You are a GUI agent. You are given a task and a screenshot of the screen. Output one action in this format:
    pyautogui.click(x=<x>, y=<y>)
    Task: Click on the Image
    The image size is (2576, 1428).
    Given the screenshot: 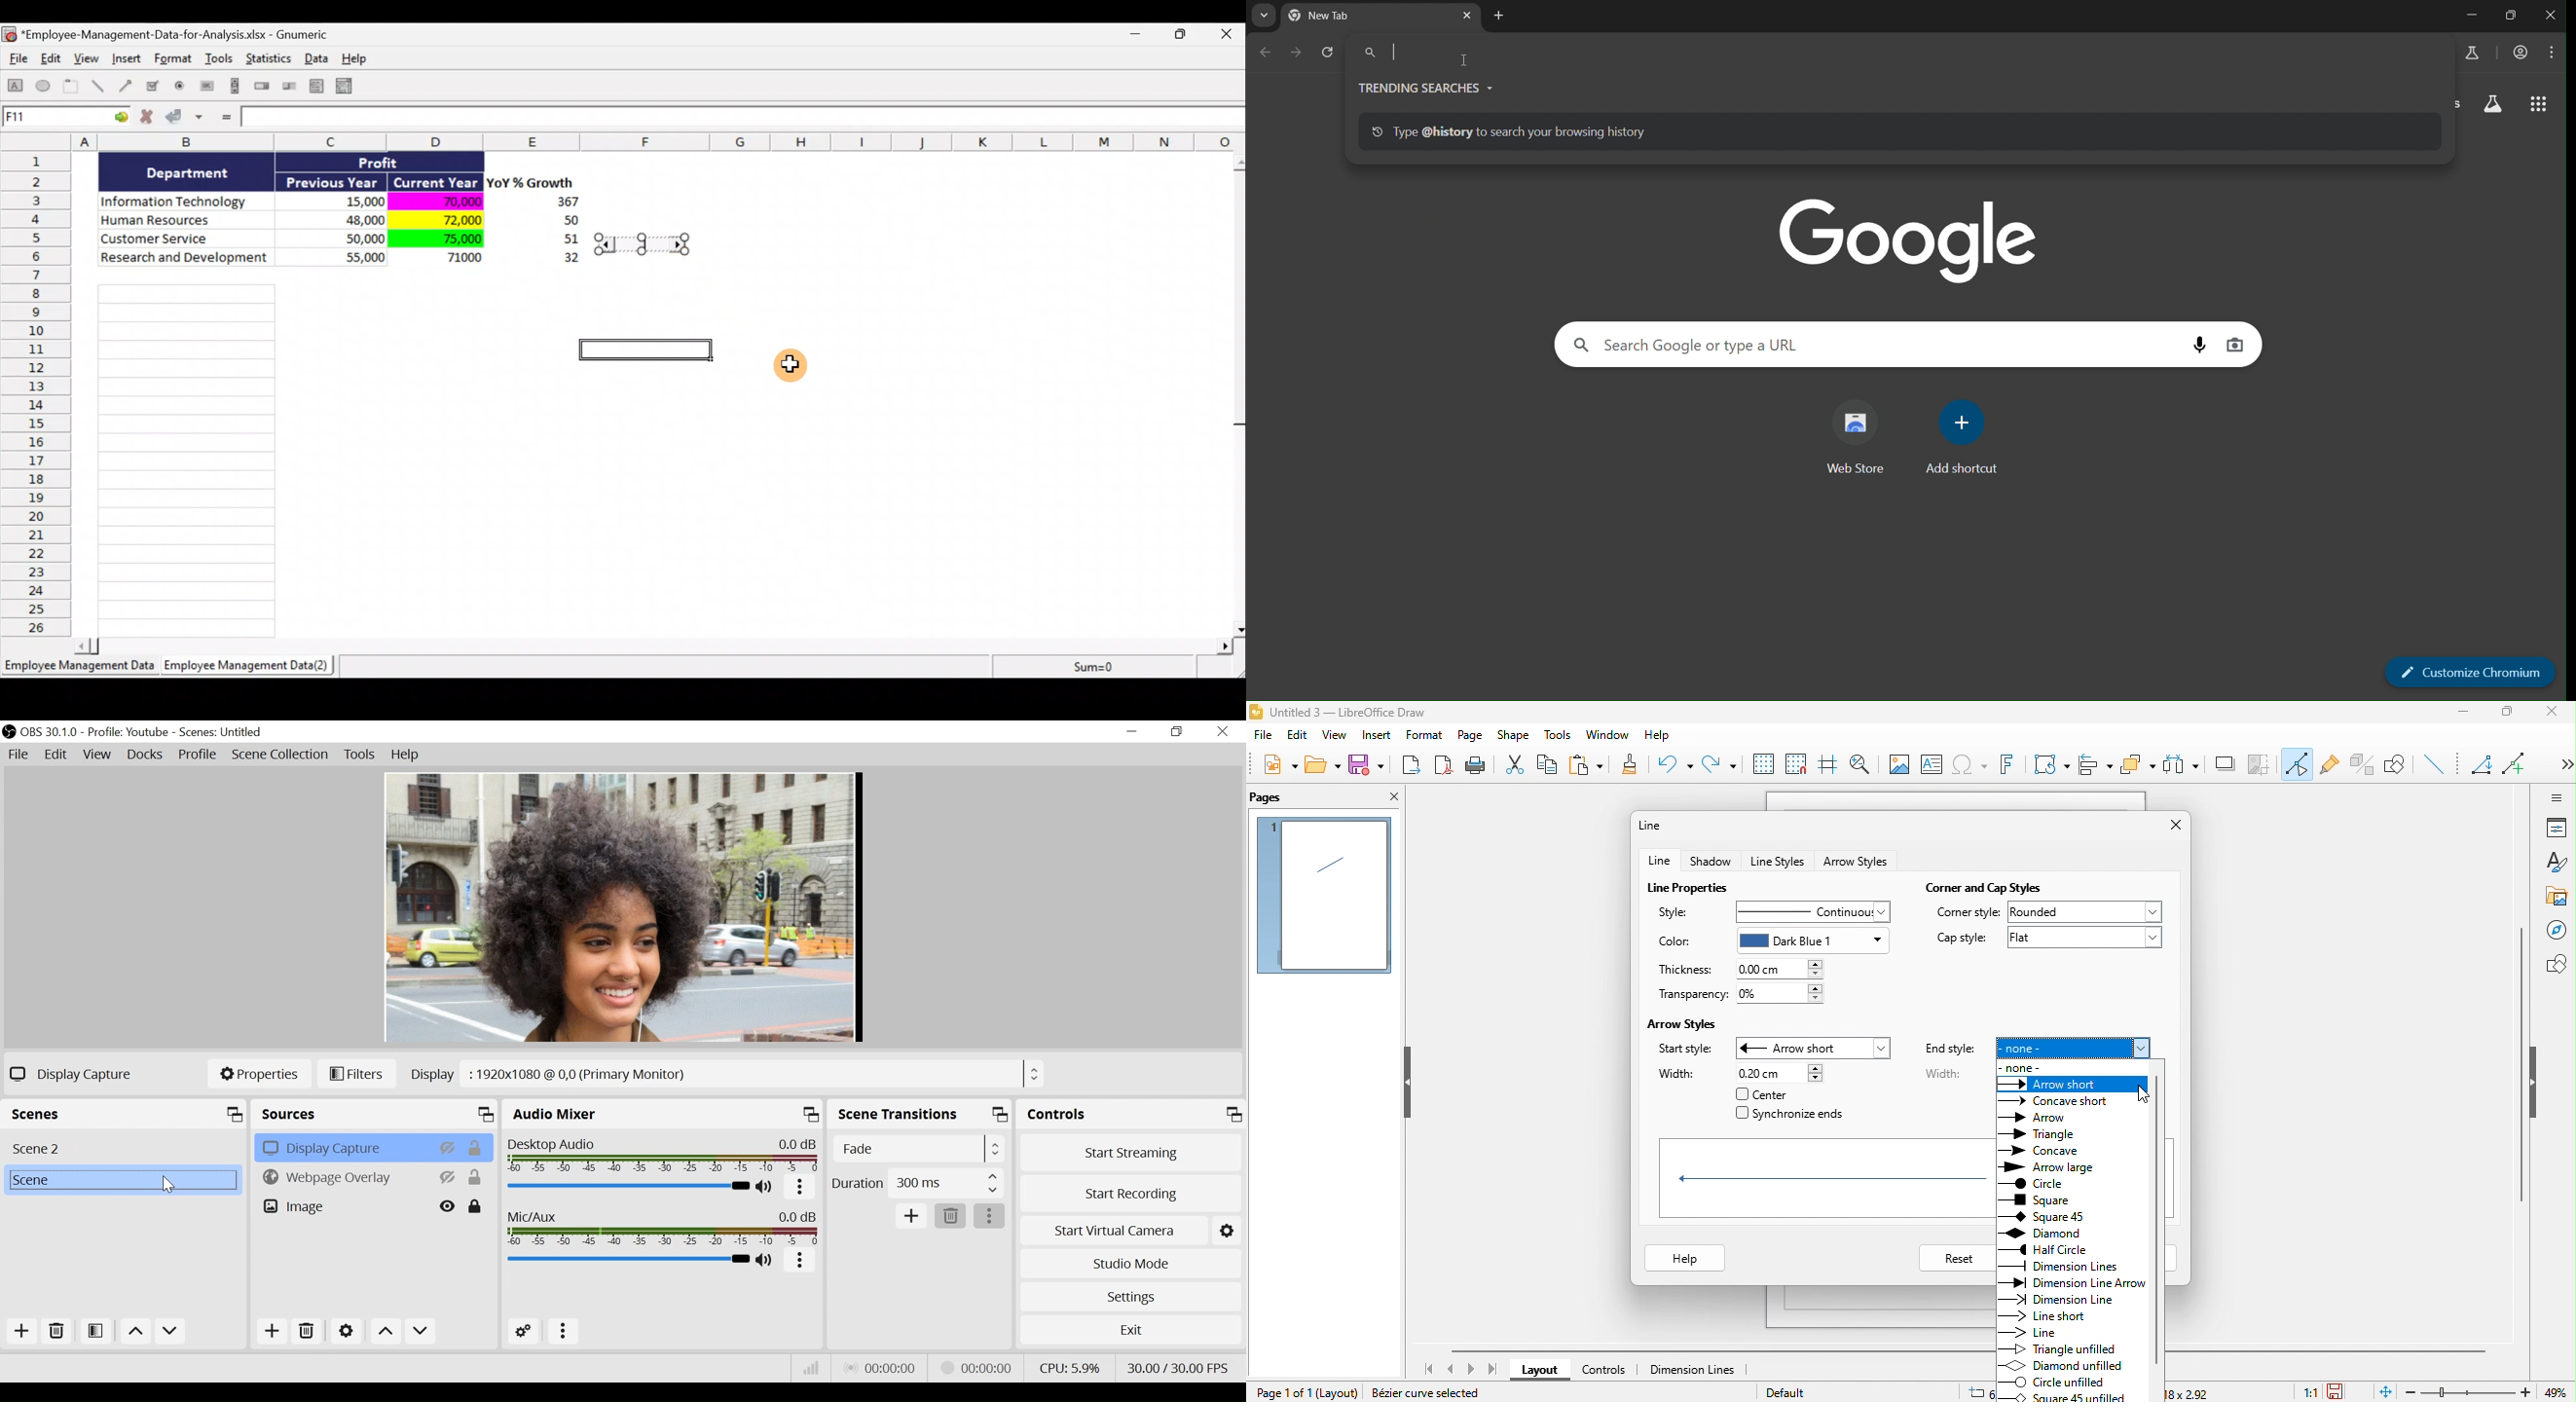 What is the action you would take?
    pyautogui.click(x=345, y=1205)
    